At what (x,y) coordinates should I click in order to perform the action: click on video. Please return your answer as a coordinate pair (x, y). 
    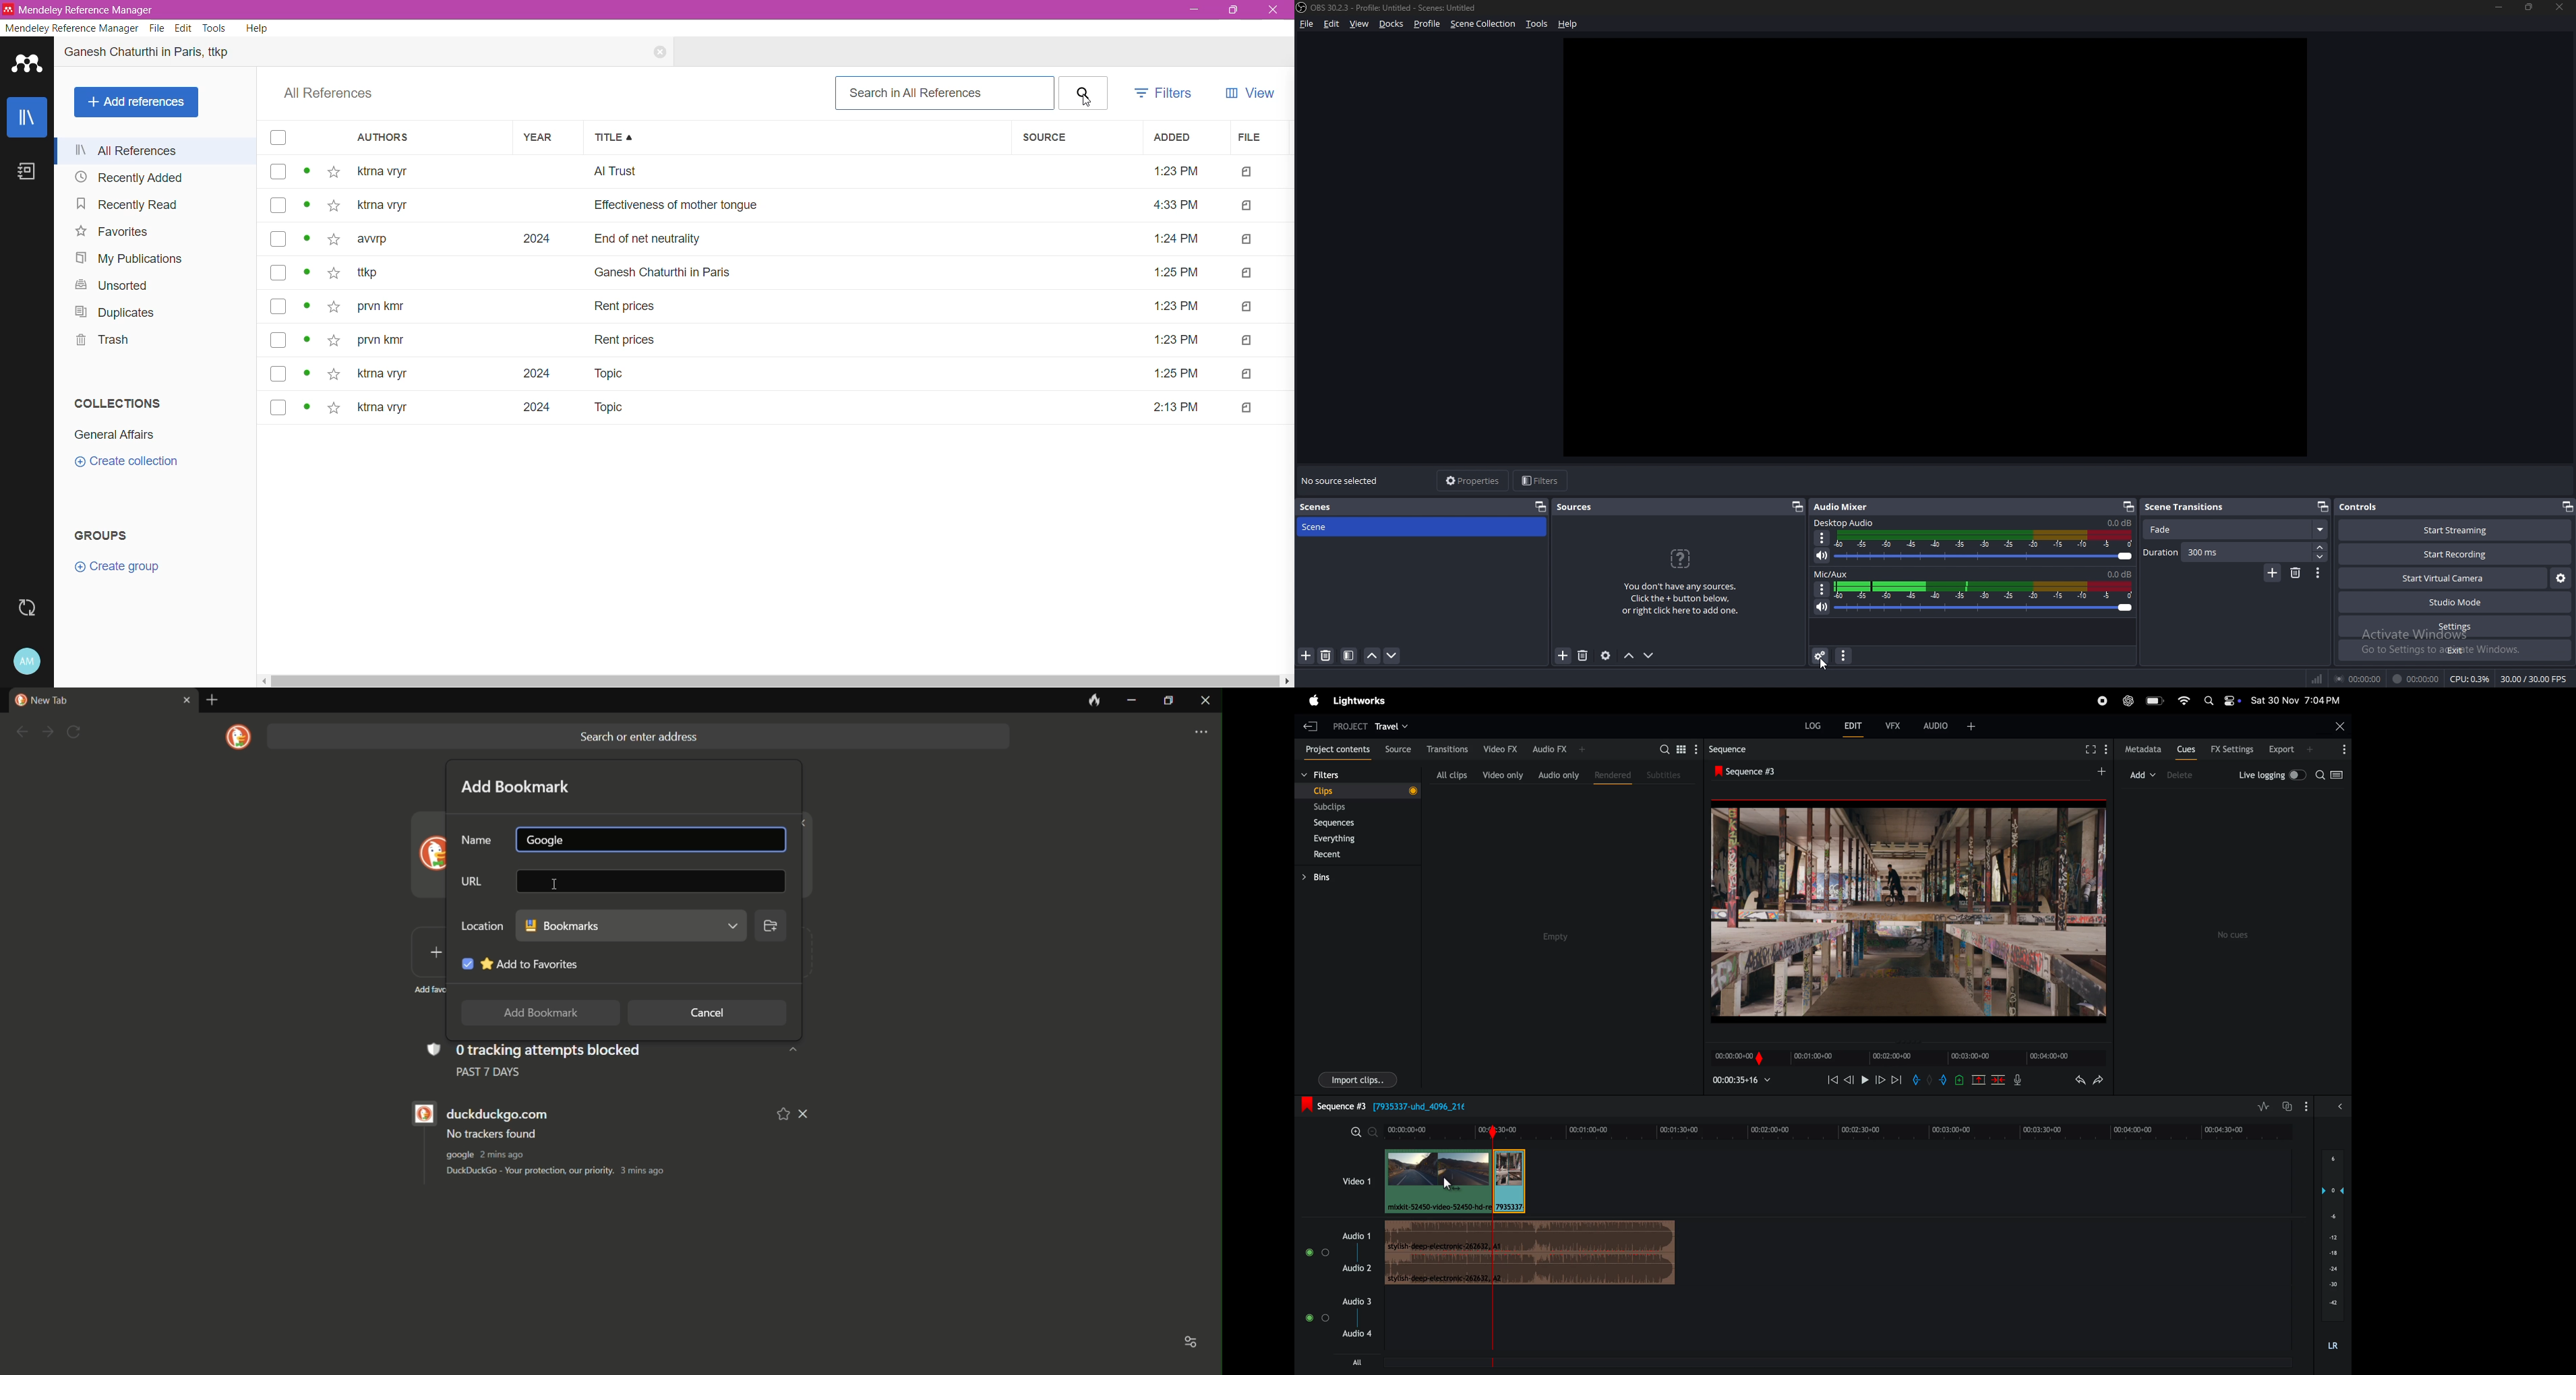
    Looking at the image, I should click on (1348, 1180).